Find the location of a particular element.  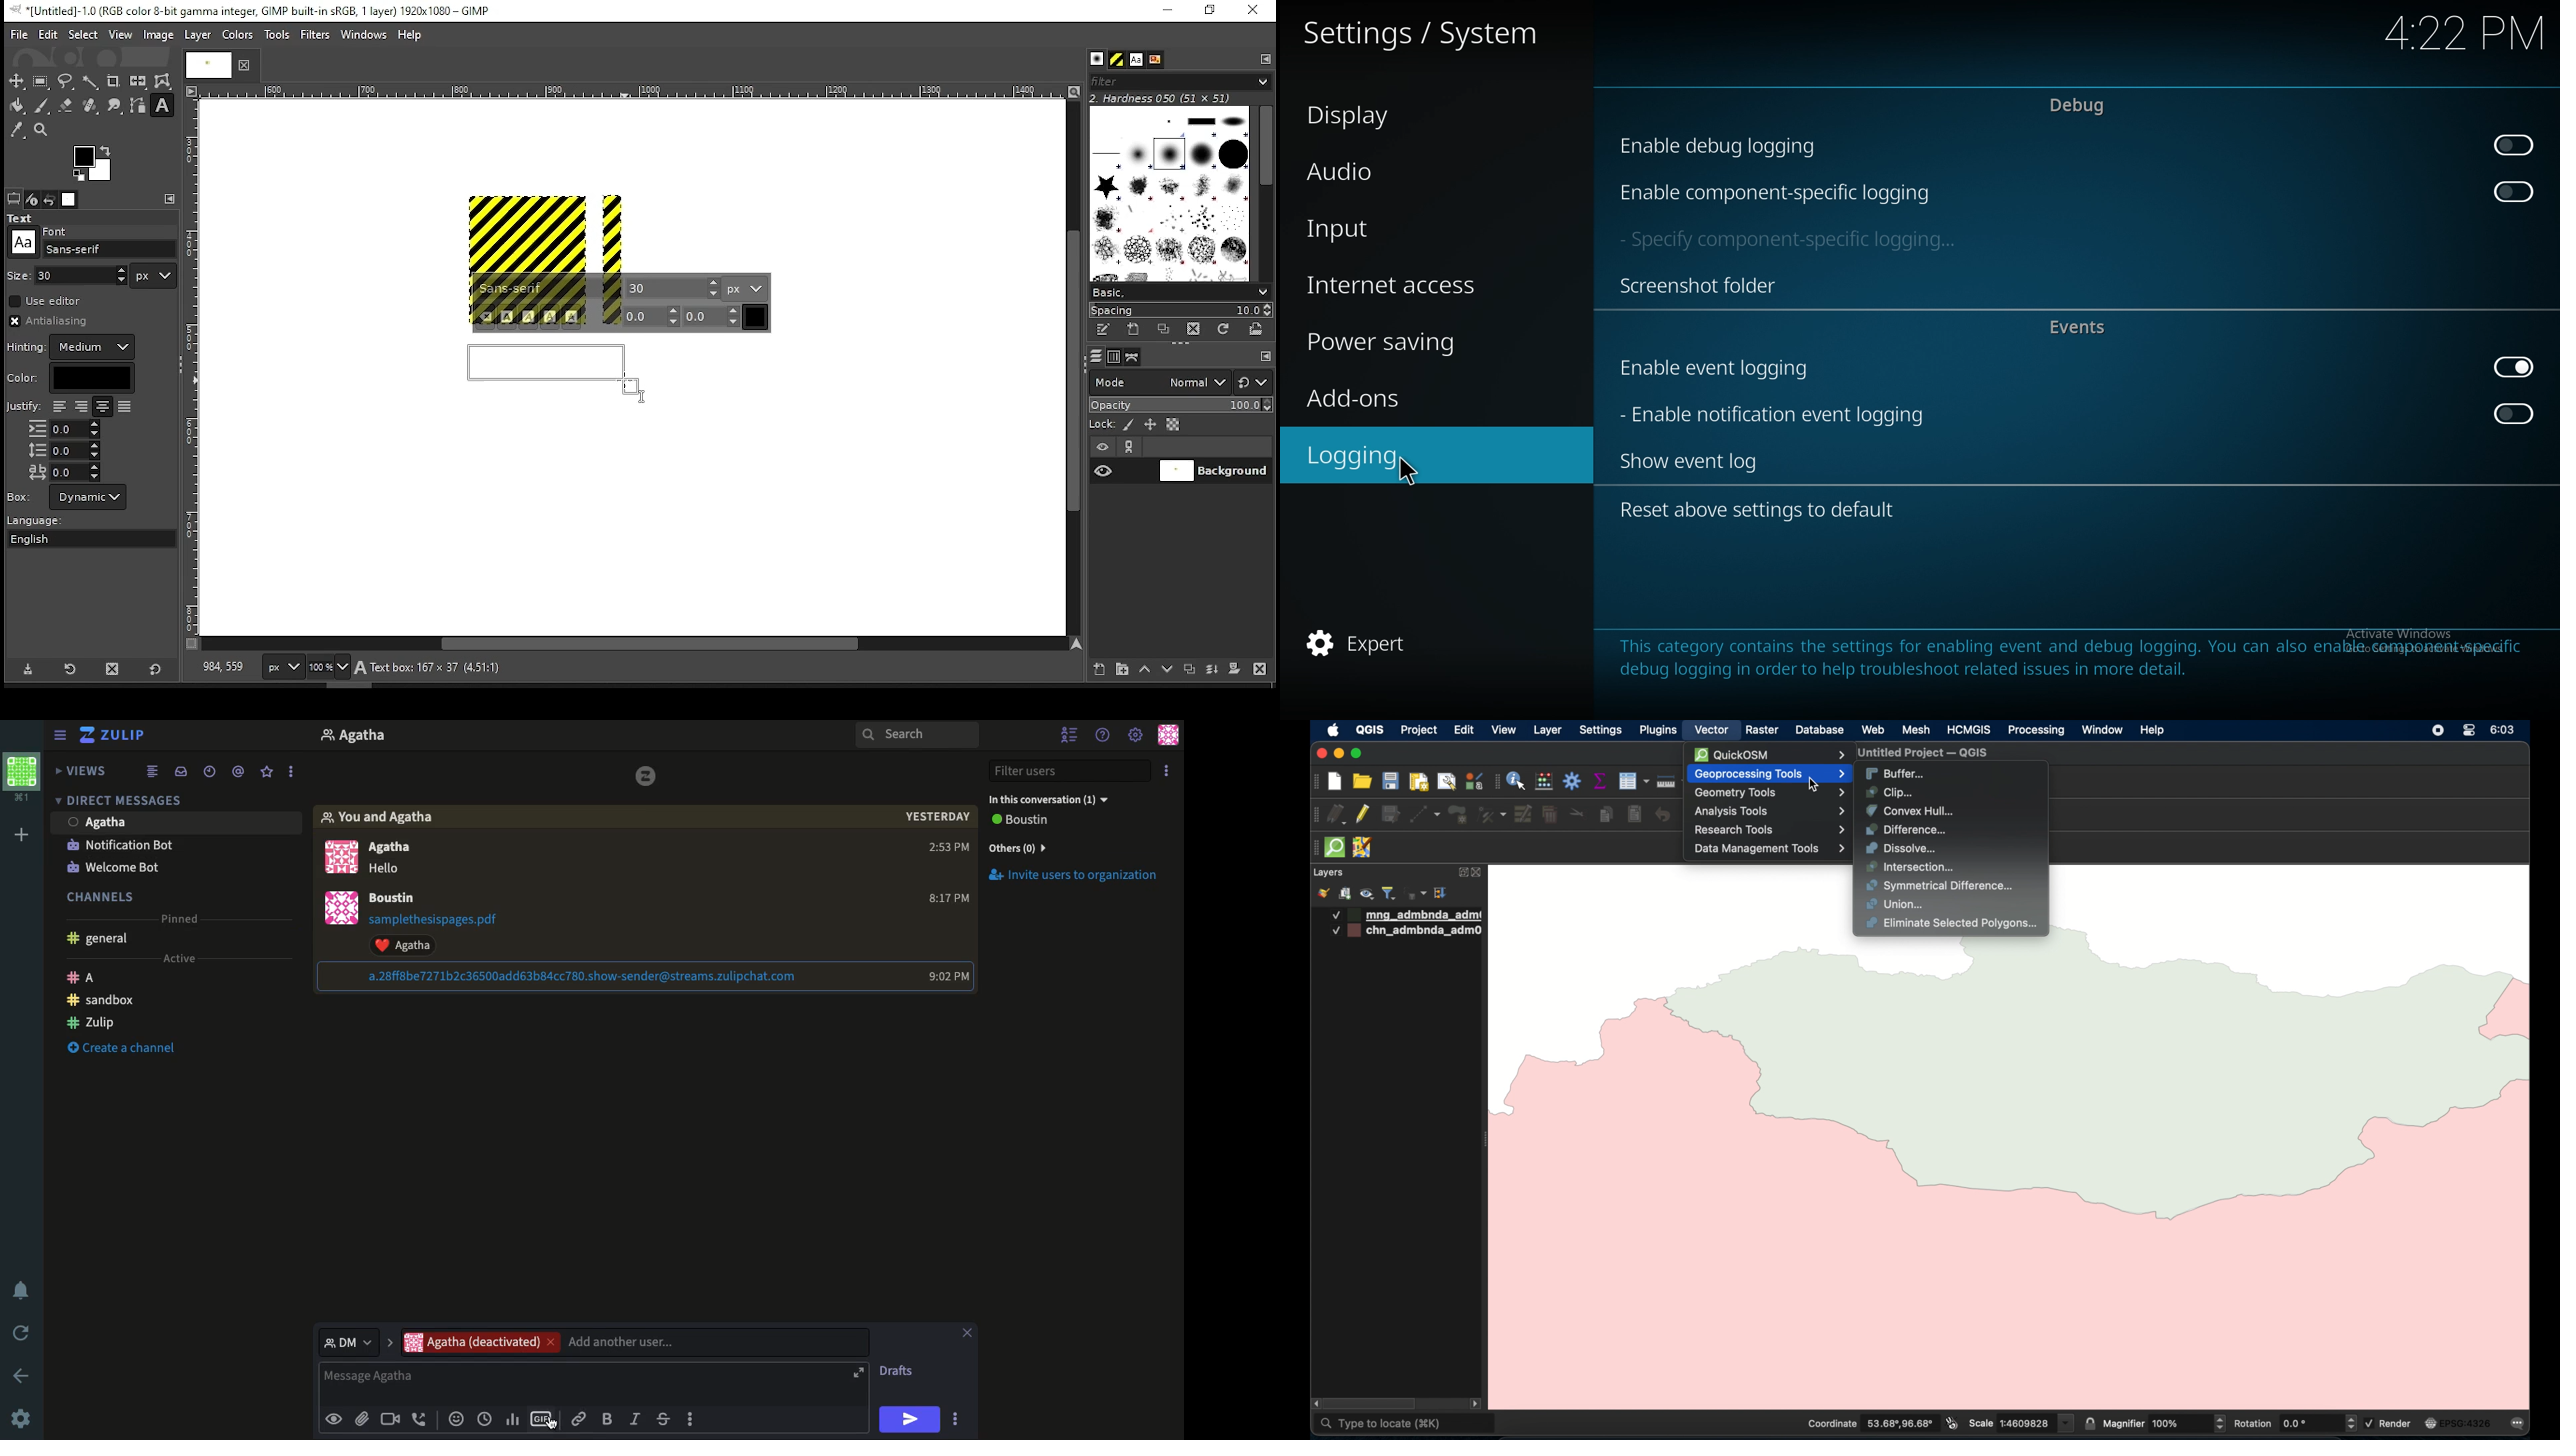

undo is located at coordinates (1663, 815).